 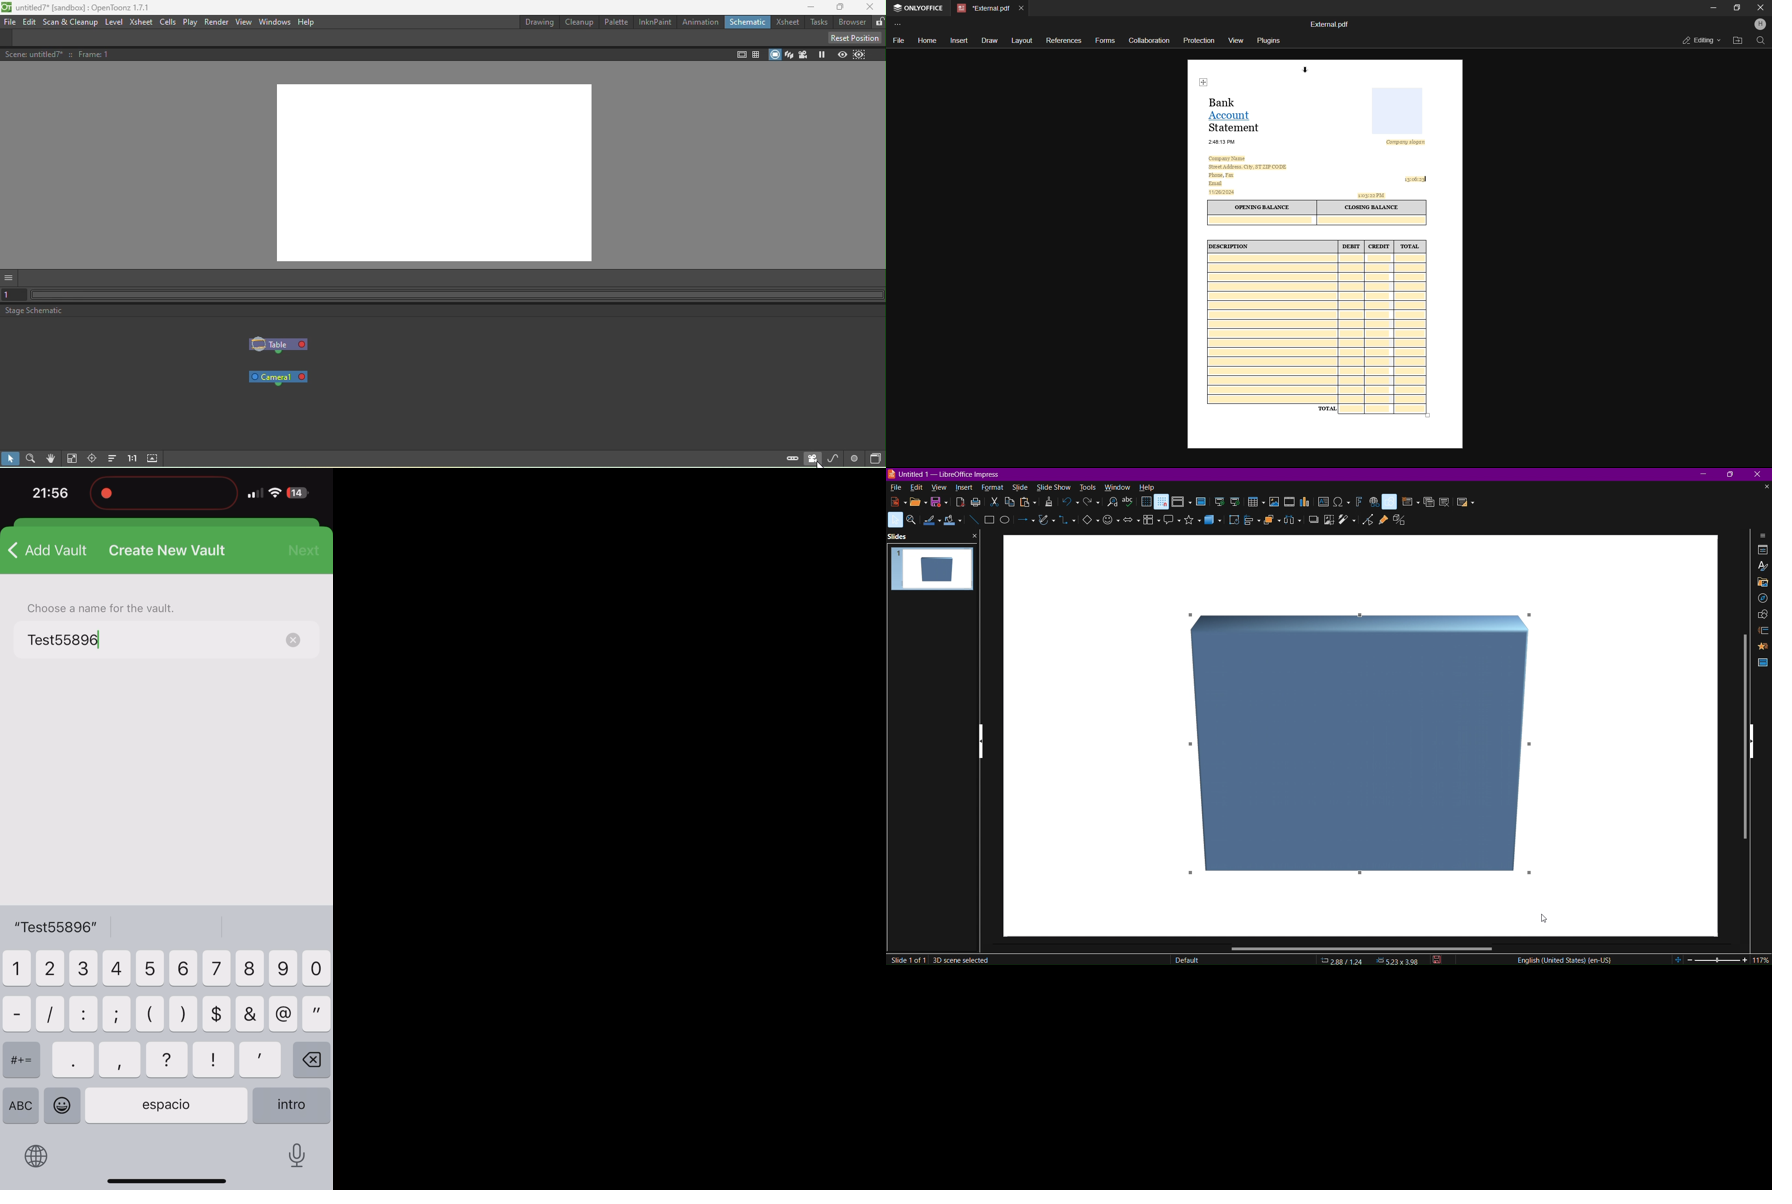 I want to click on Schematic, so click(x=748, y=23).